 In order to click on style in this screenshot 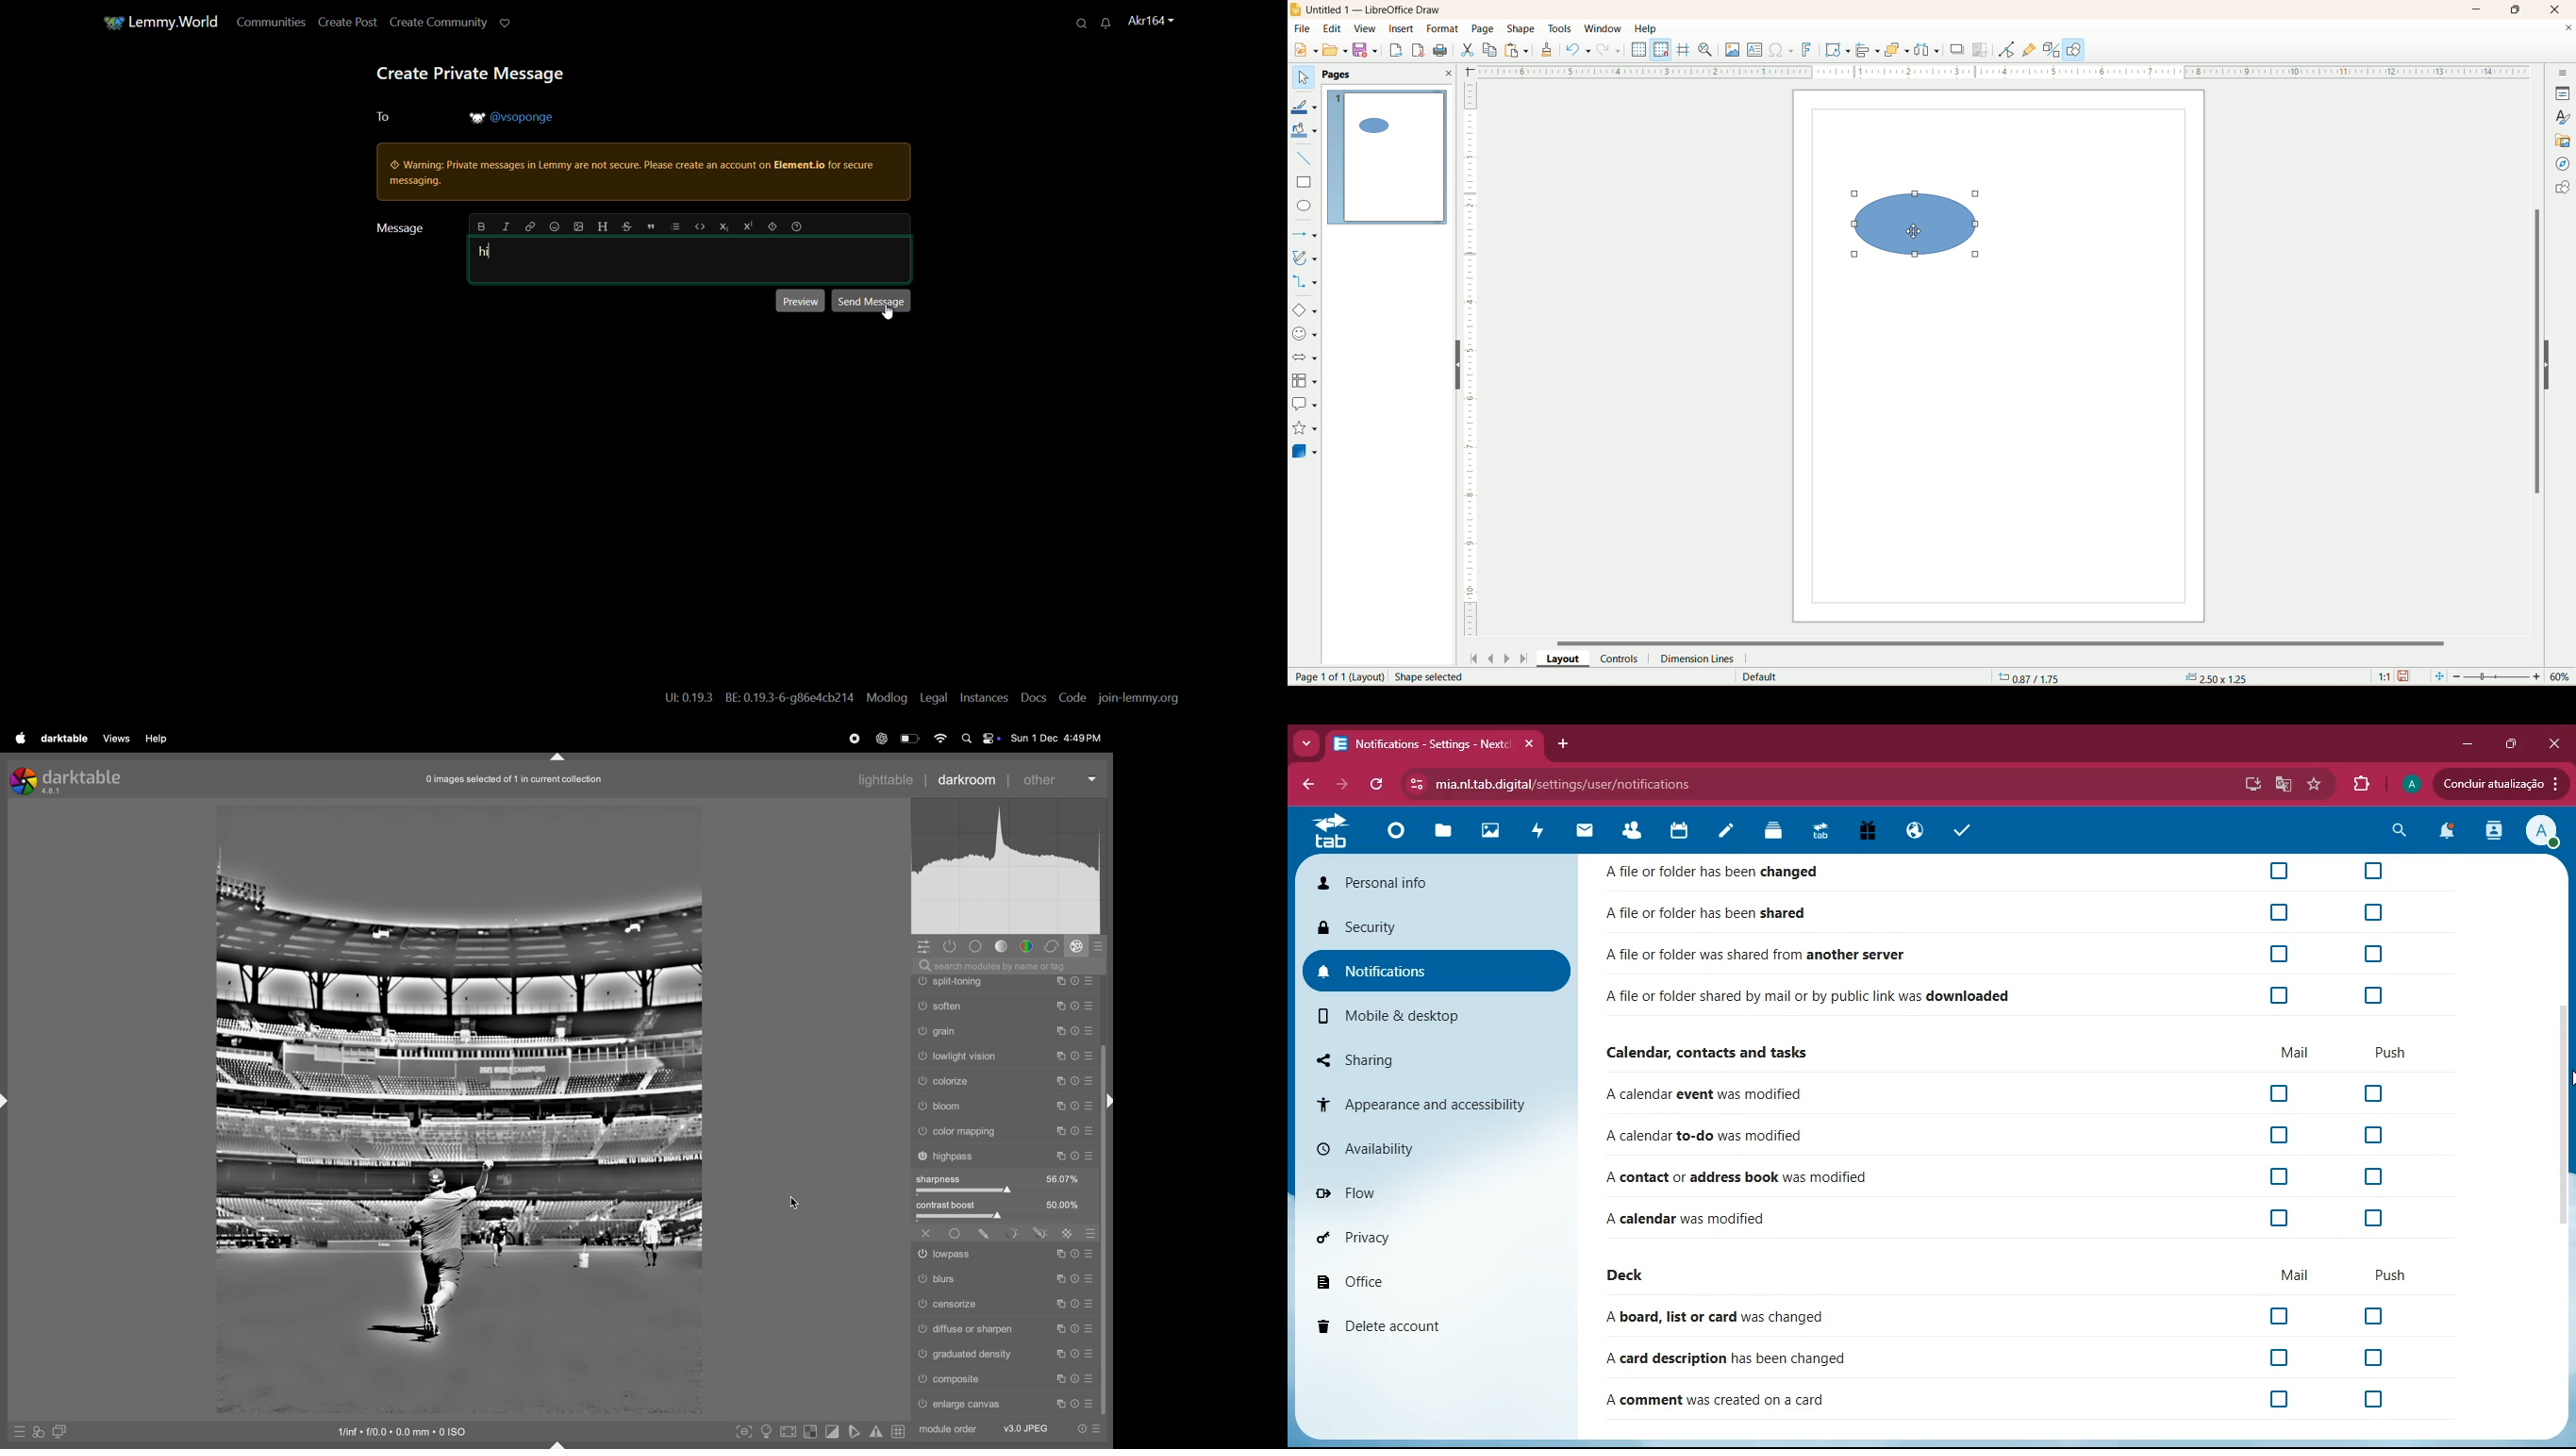, I will do `click(2563, 115)`.